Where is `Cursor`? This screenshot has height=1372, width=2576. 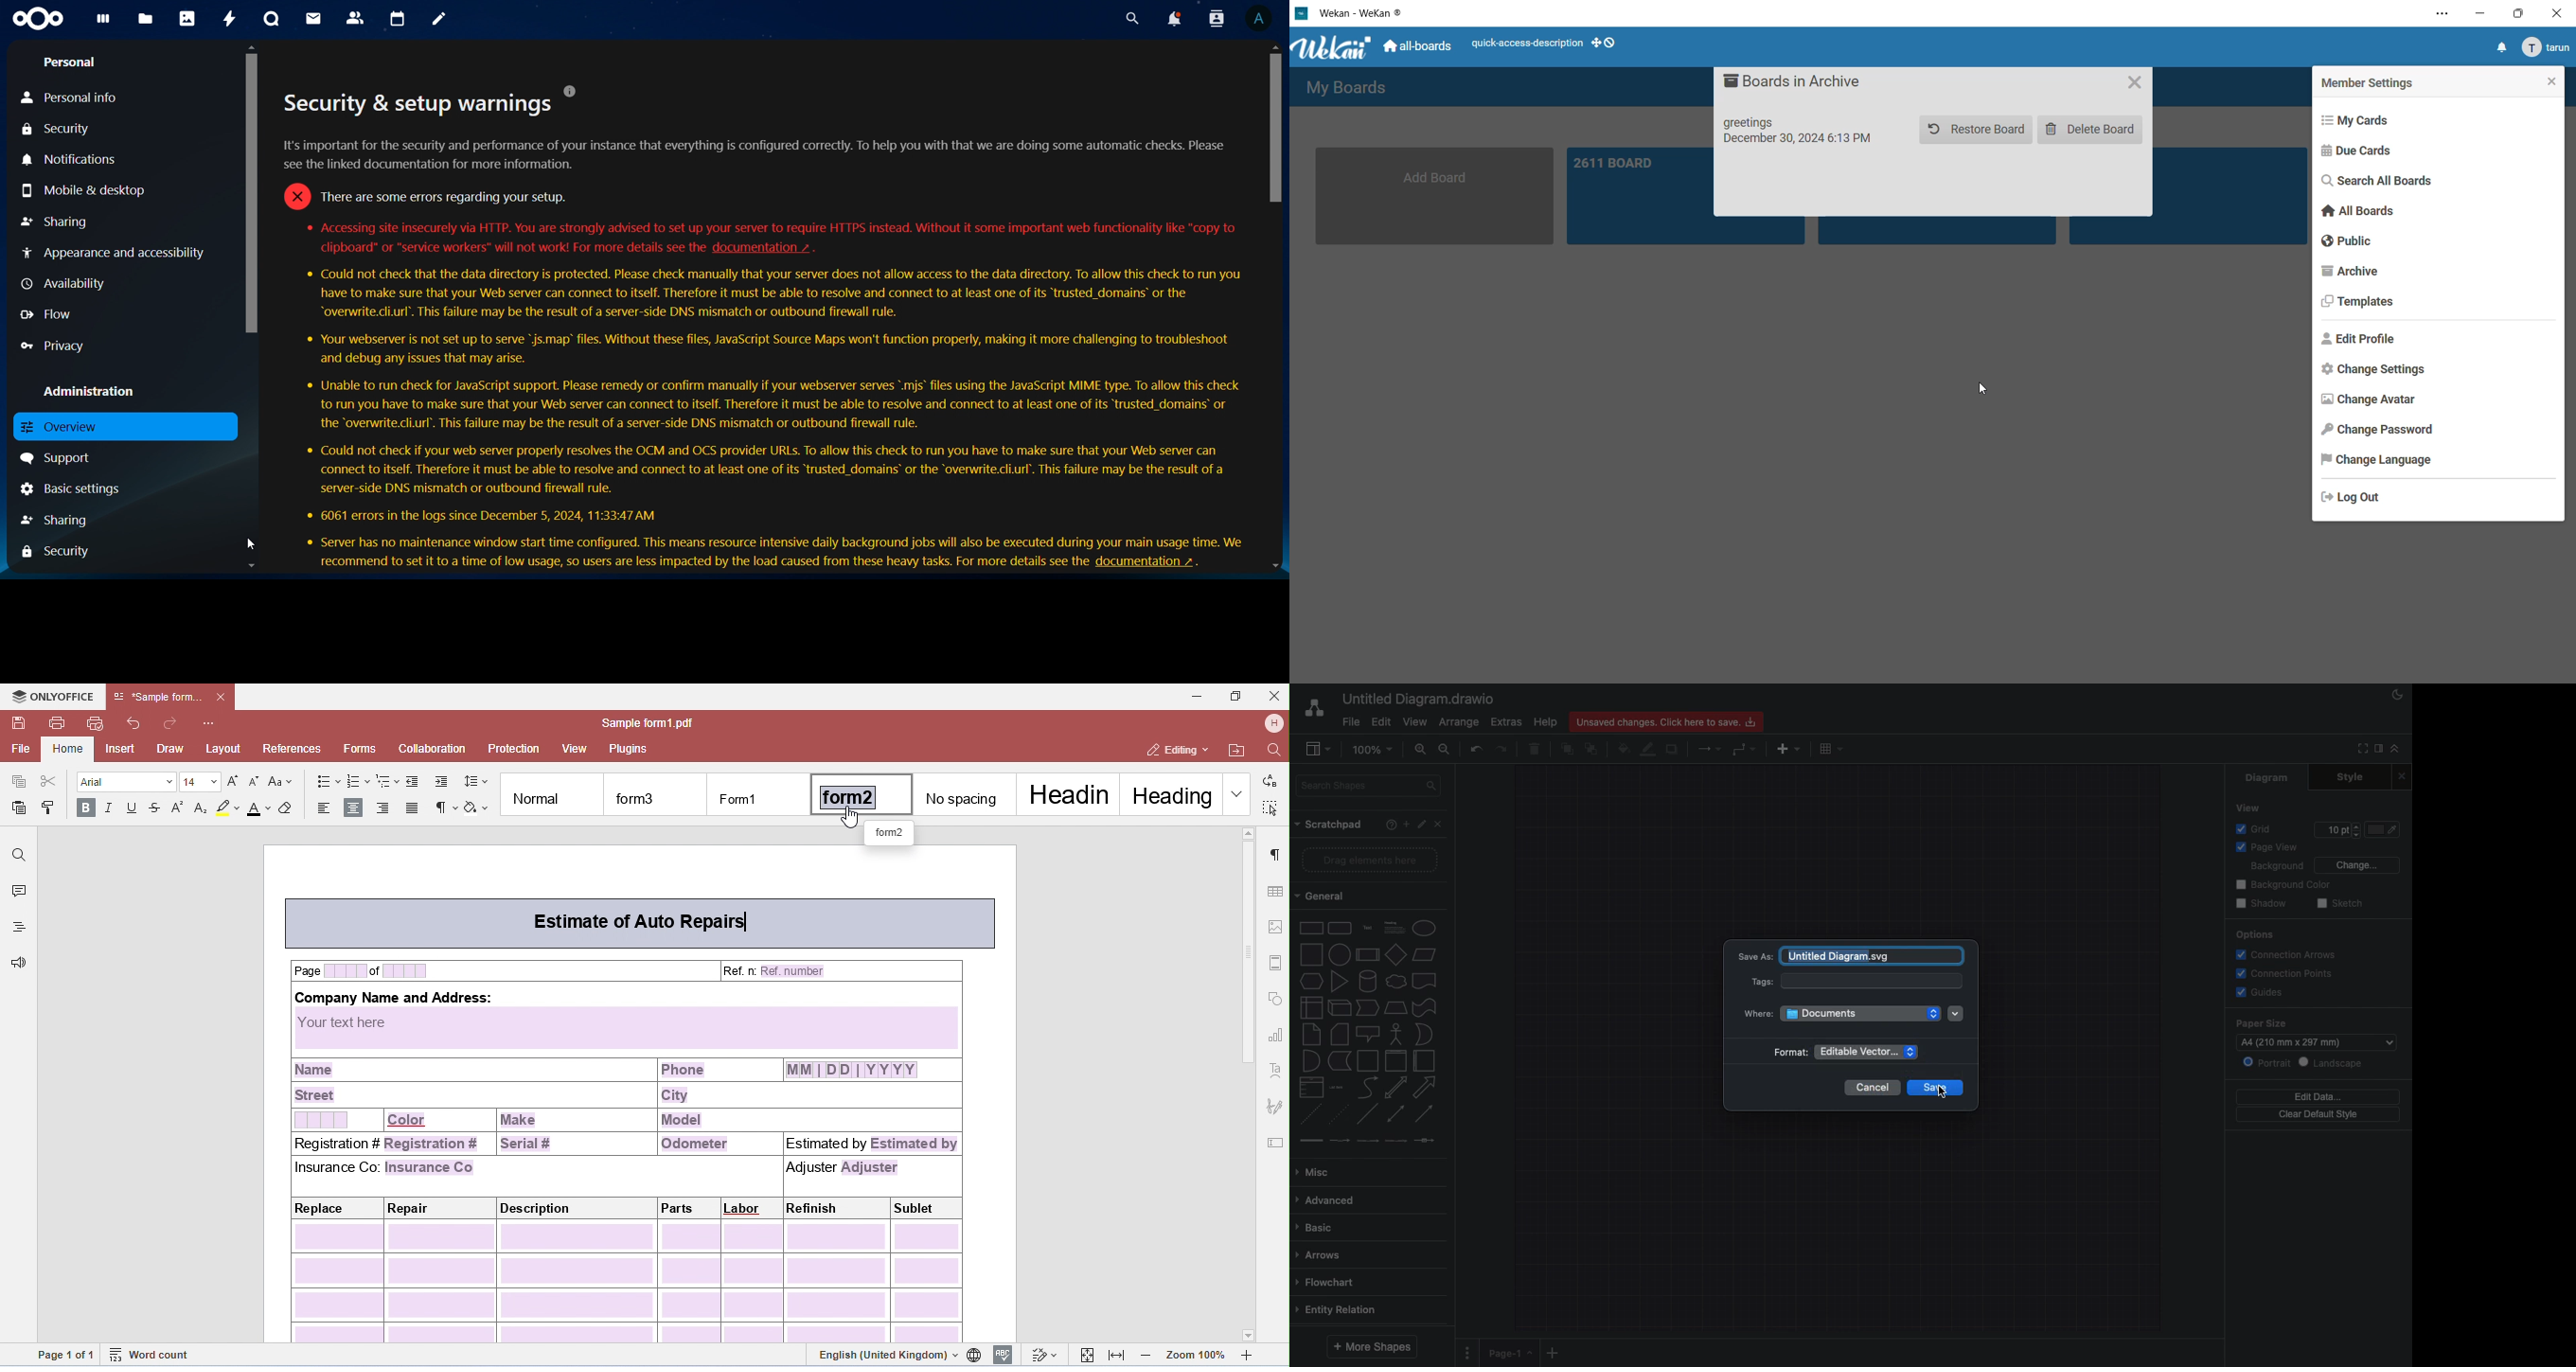
Cursor is located at coordinates (1941, 1092).